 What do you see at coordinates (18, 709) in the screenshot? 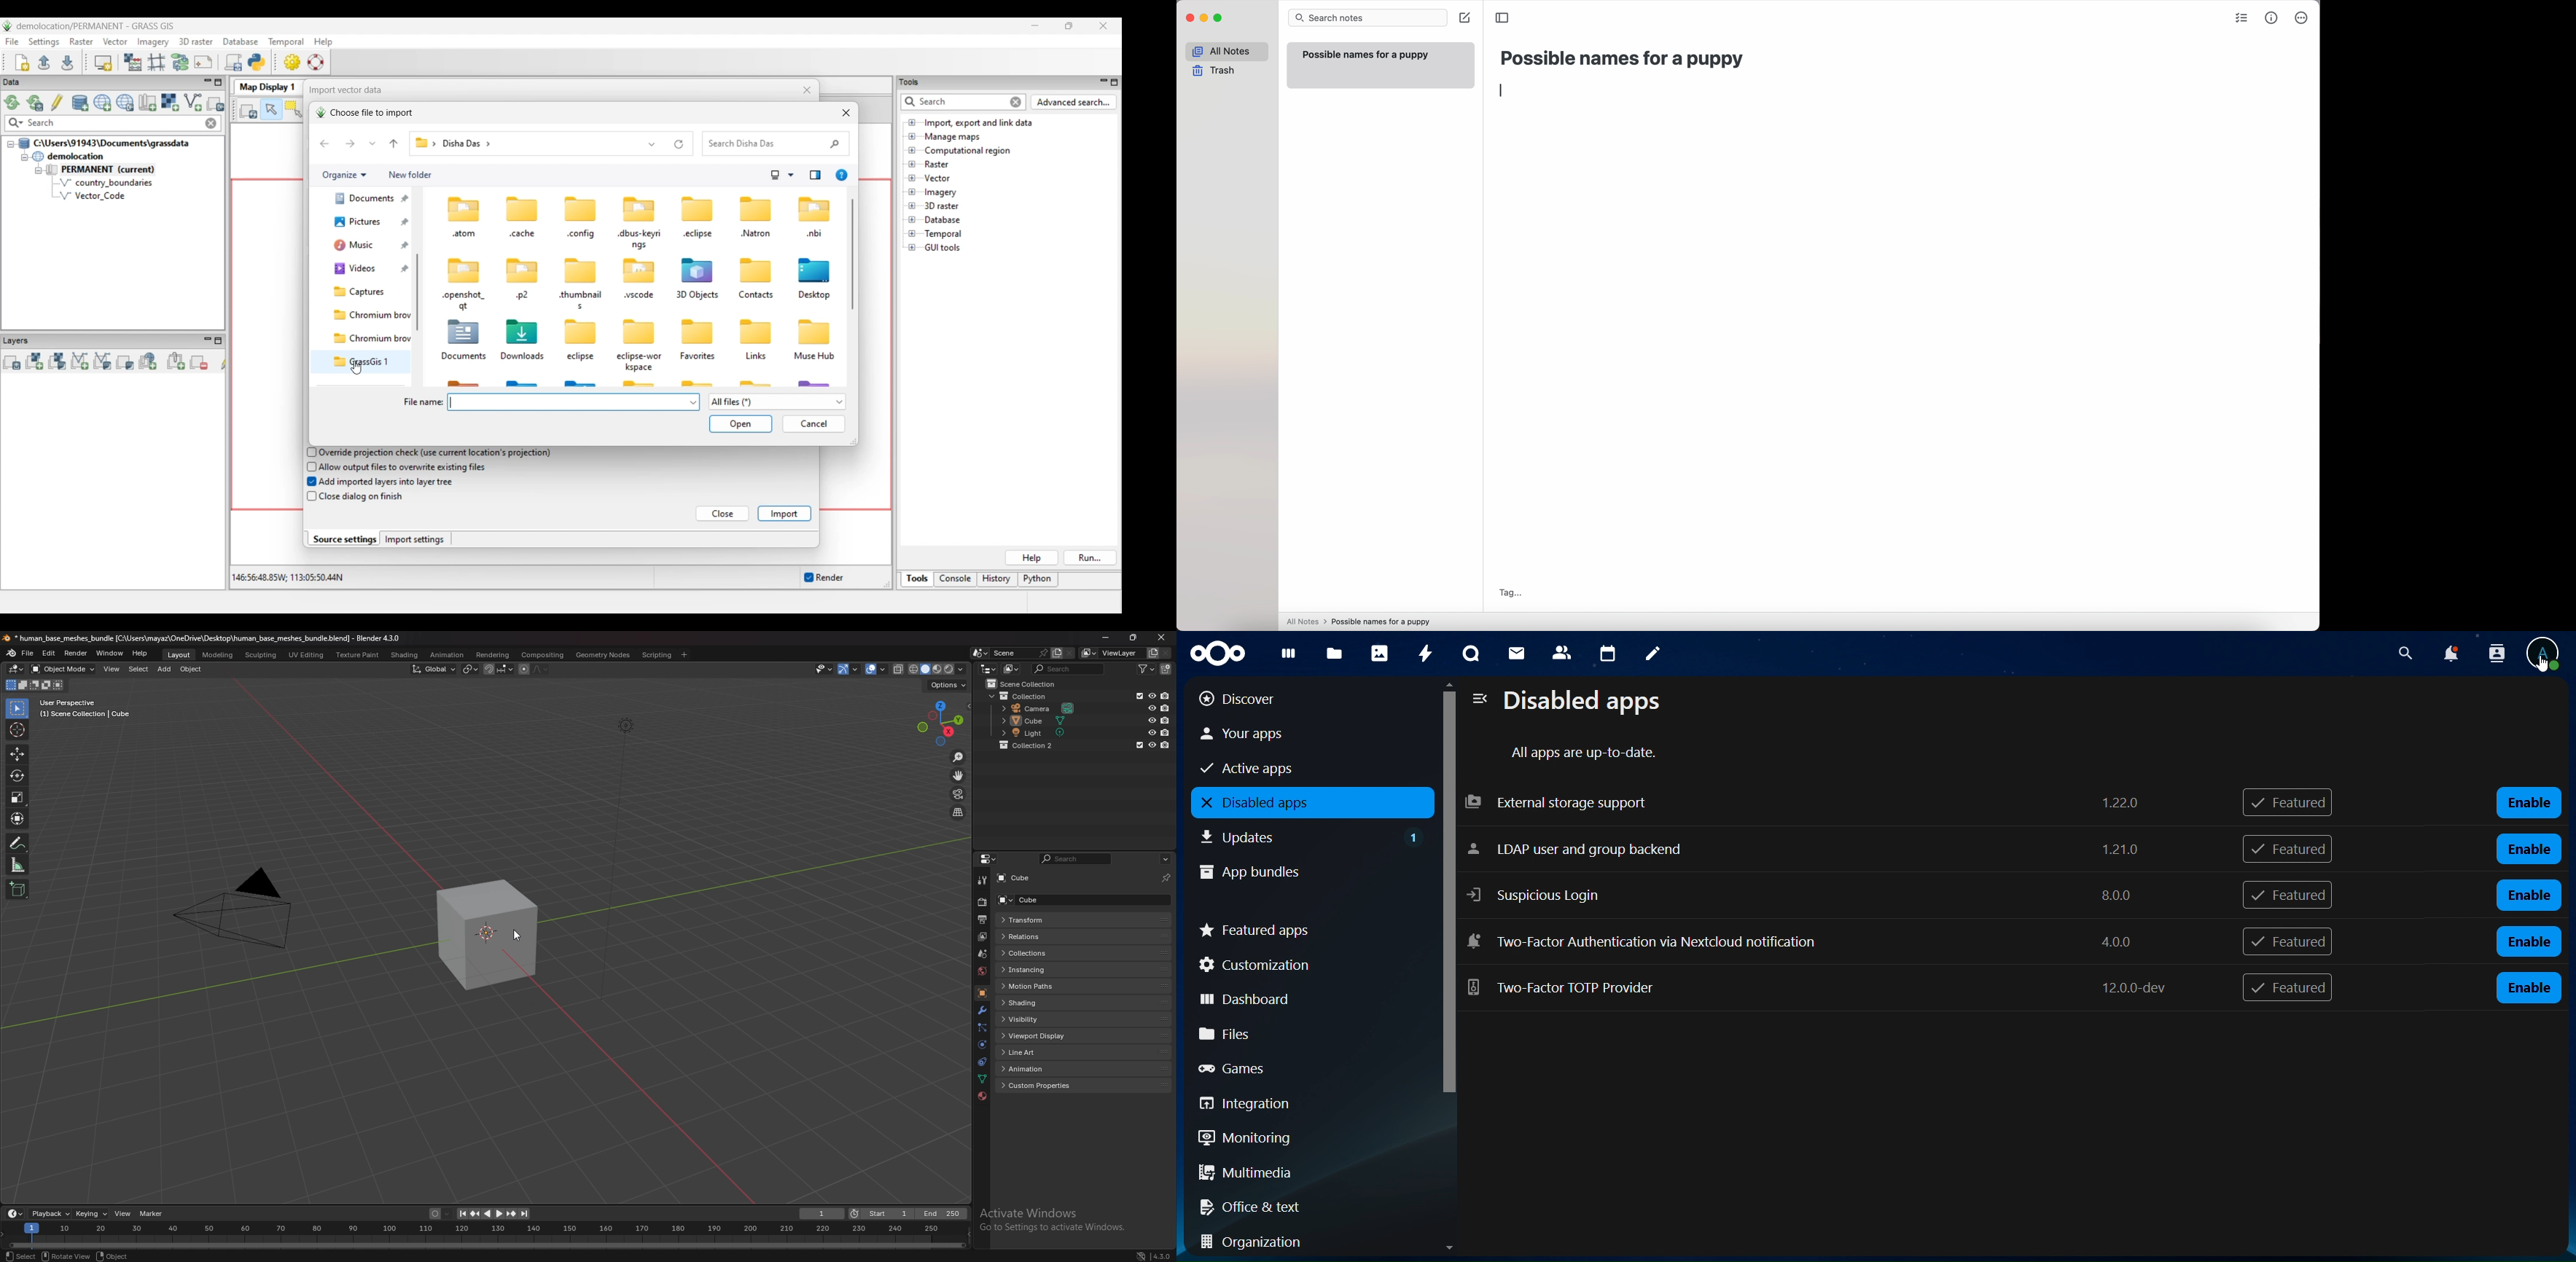
I see `select` at bounding box center [18, 709].